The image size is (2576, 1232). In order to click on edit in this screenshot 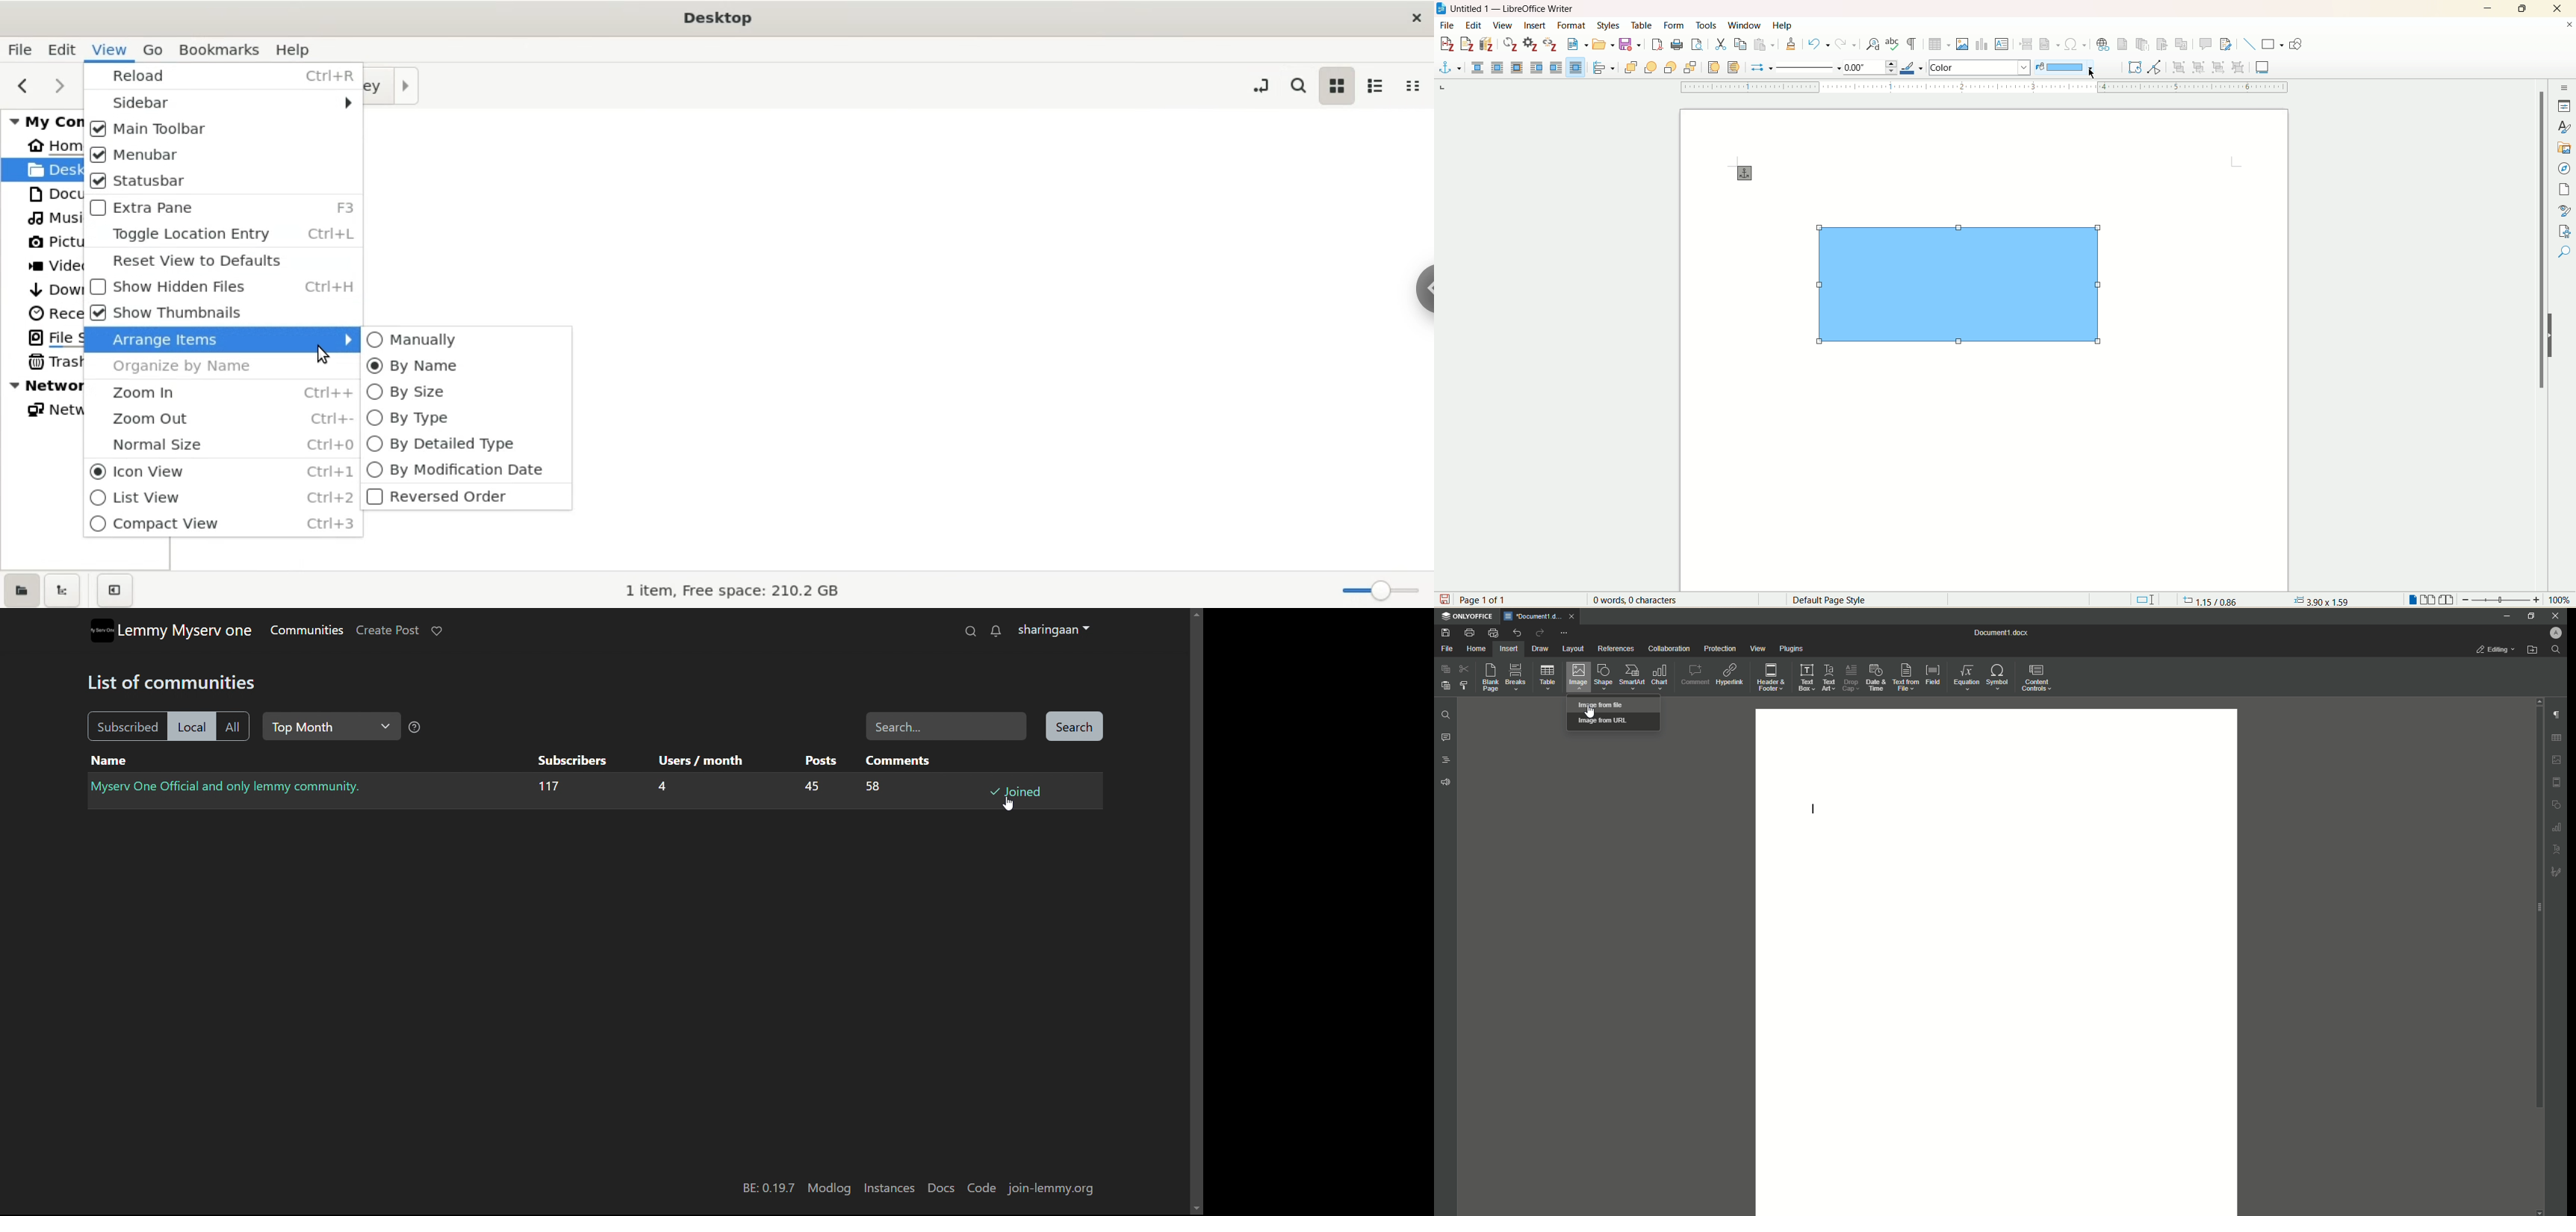, I will do `click(1471, 25)`.